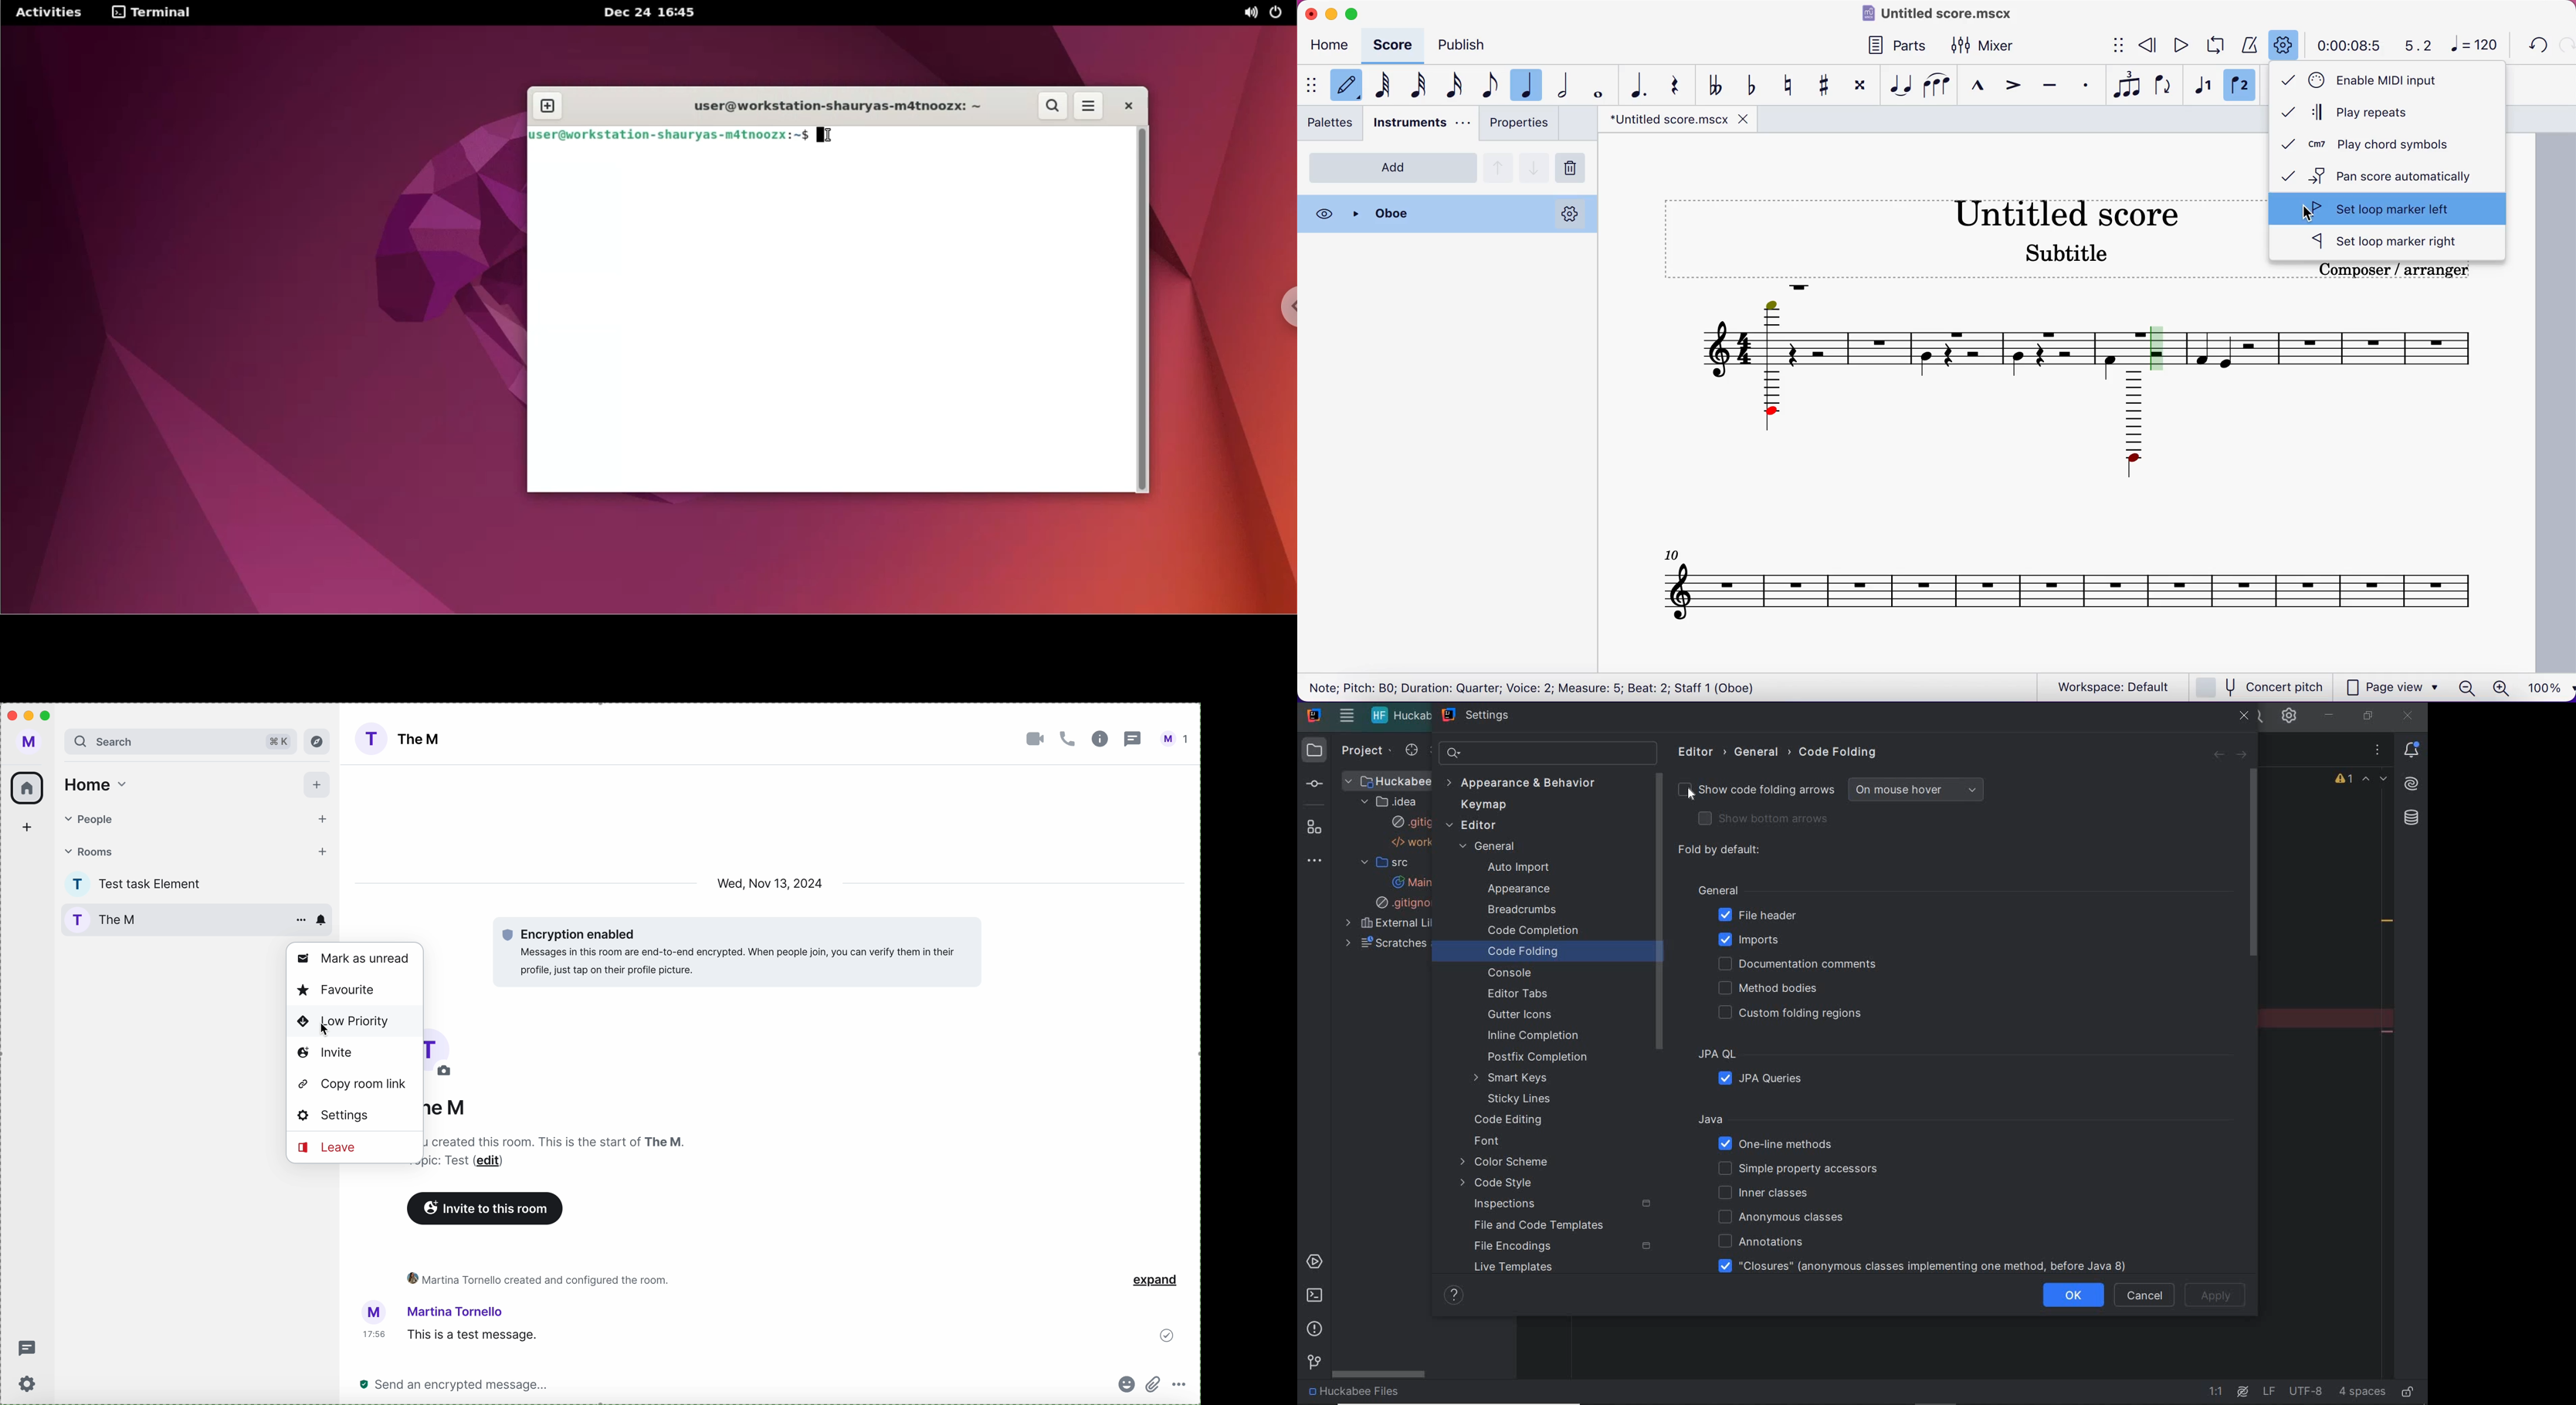 Image resolution: width=2576 pixels, height=1428 pixels. Describe the element at coordinates (1420, 124) in the screenshot. I see `instruments` at that location.